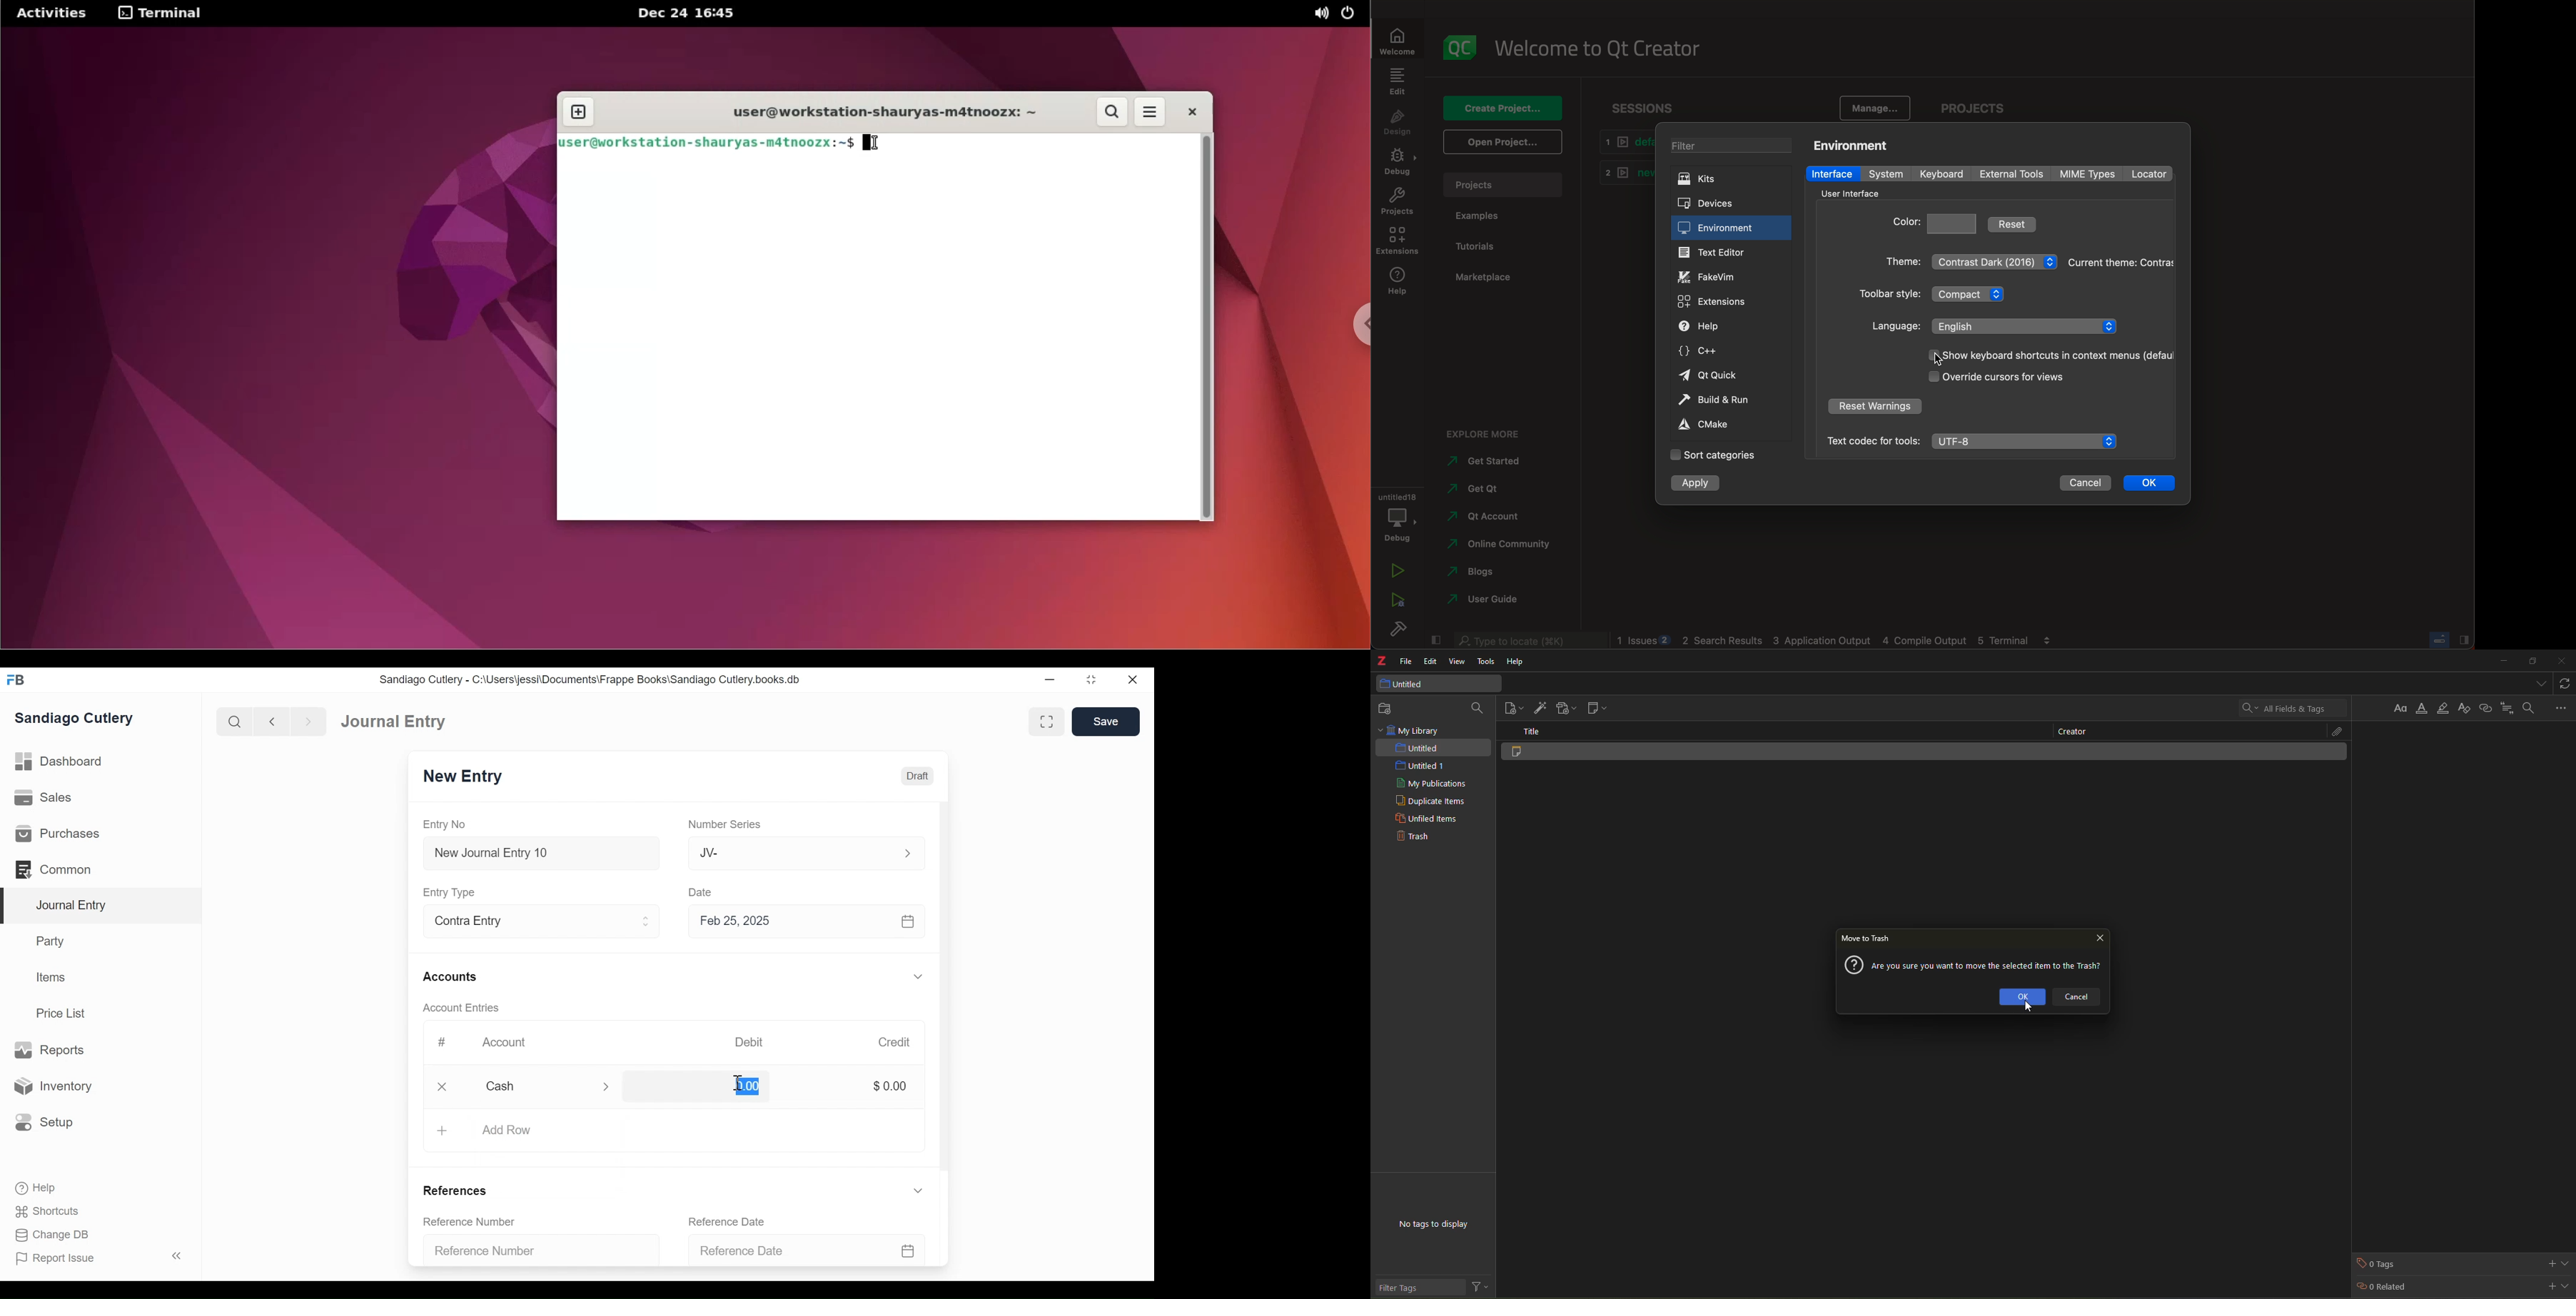 This screenshot has width=2576, height=1316. What do you see at coordinates (918, 776) in the screenshot?
I see `Draft` at bounding box center [918, 776].